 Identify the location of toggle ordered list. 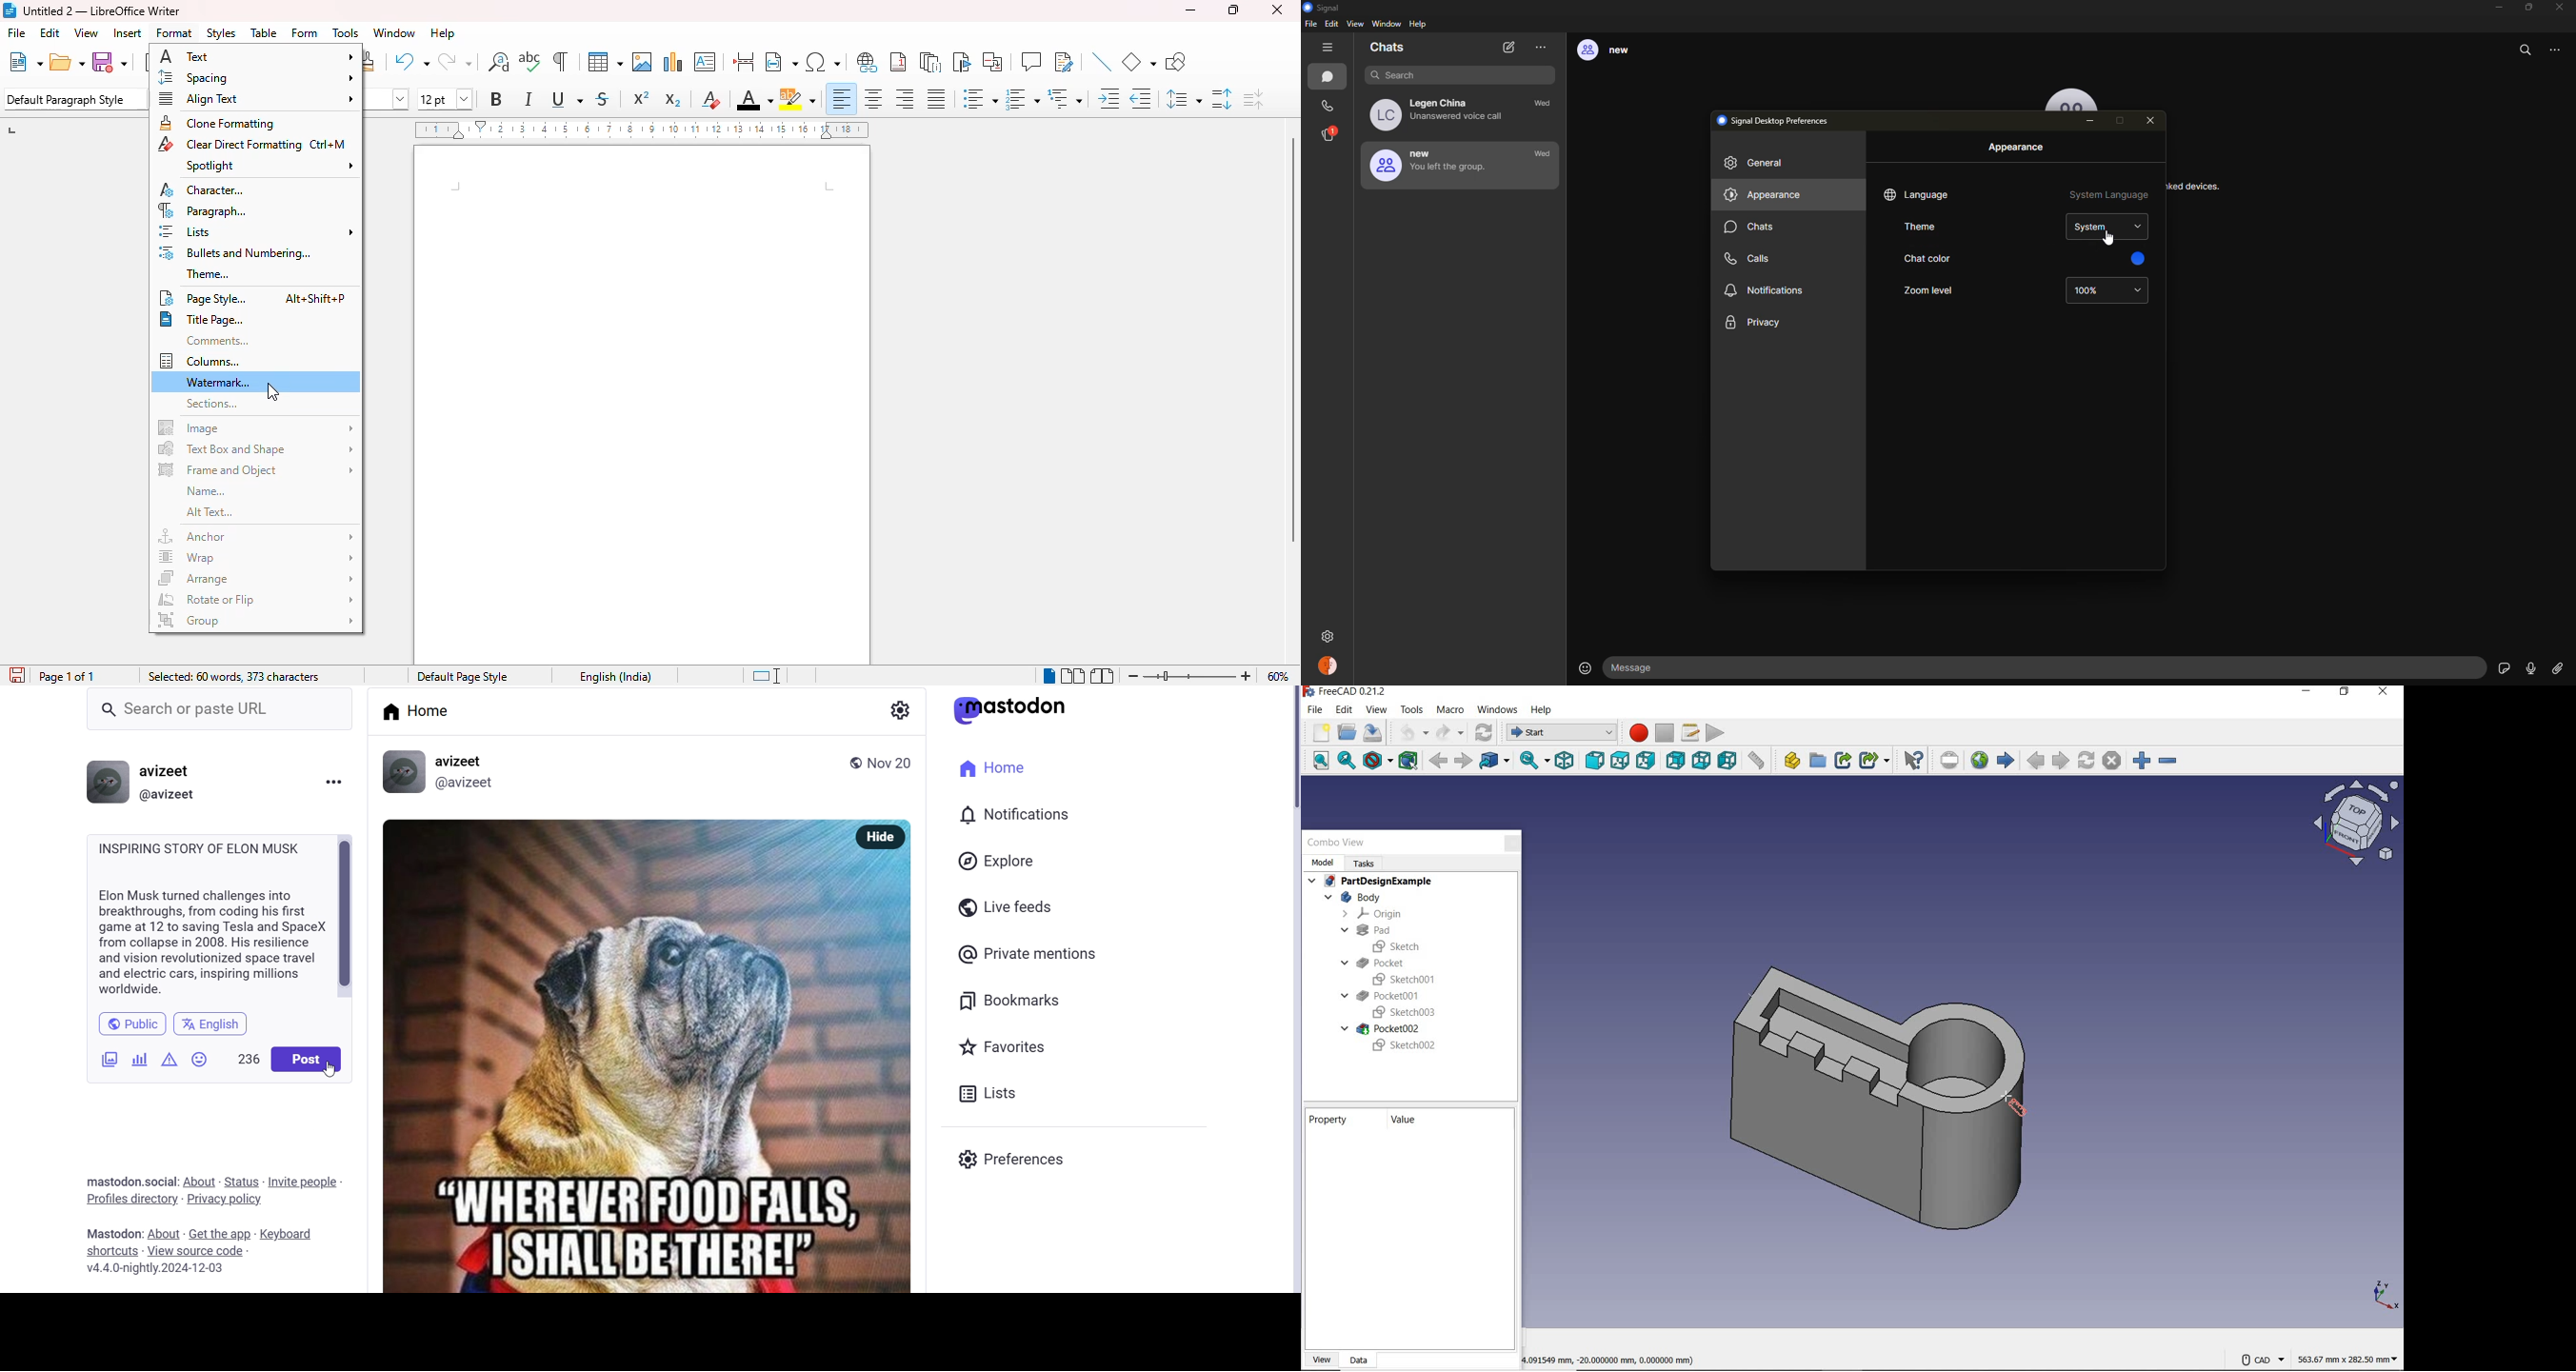
(1022, 99).